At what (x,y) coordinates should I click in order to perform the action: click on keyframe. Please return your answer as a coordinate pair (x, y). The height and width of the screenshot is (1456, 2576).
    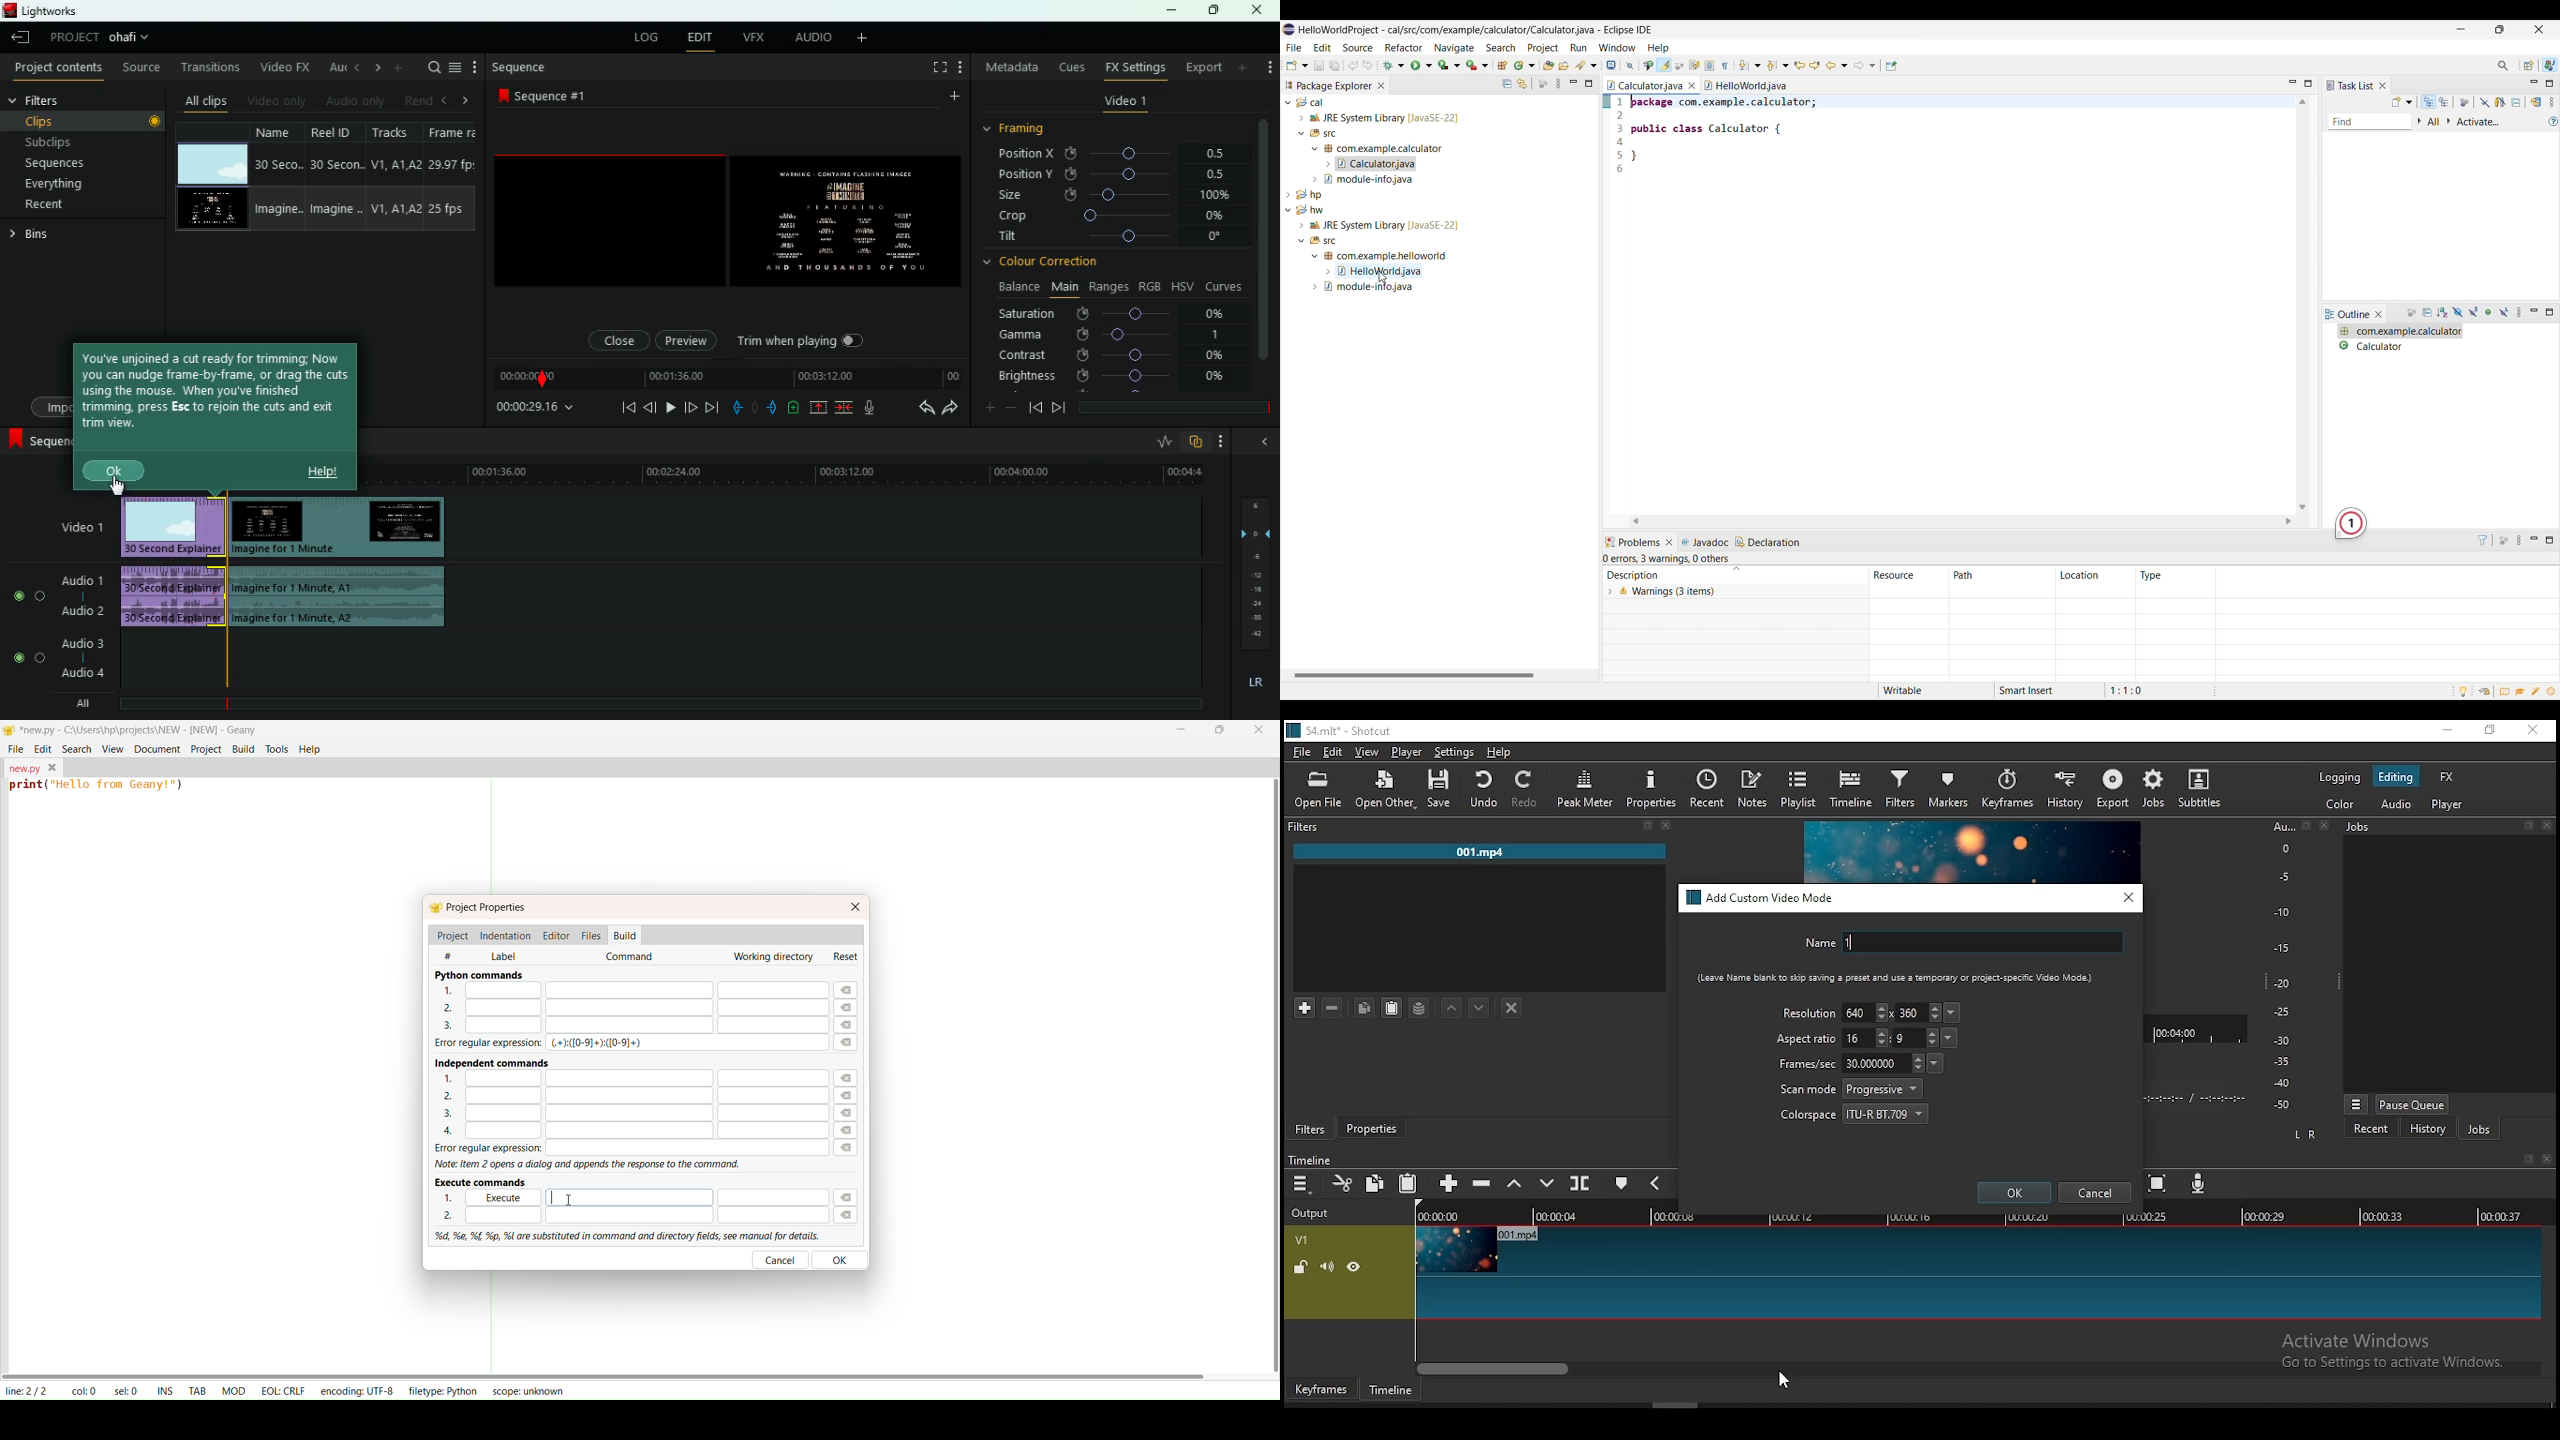
    Looking at the image, I should click on (1321, 1390).